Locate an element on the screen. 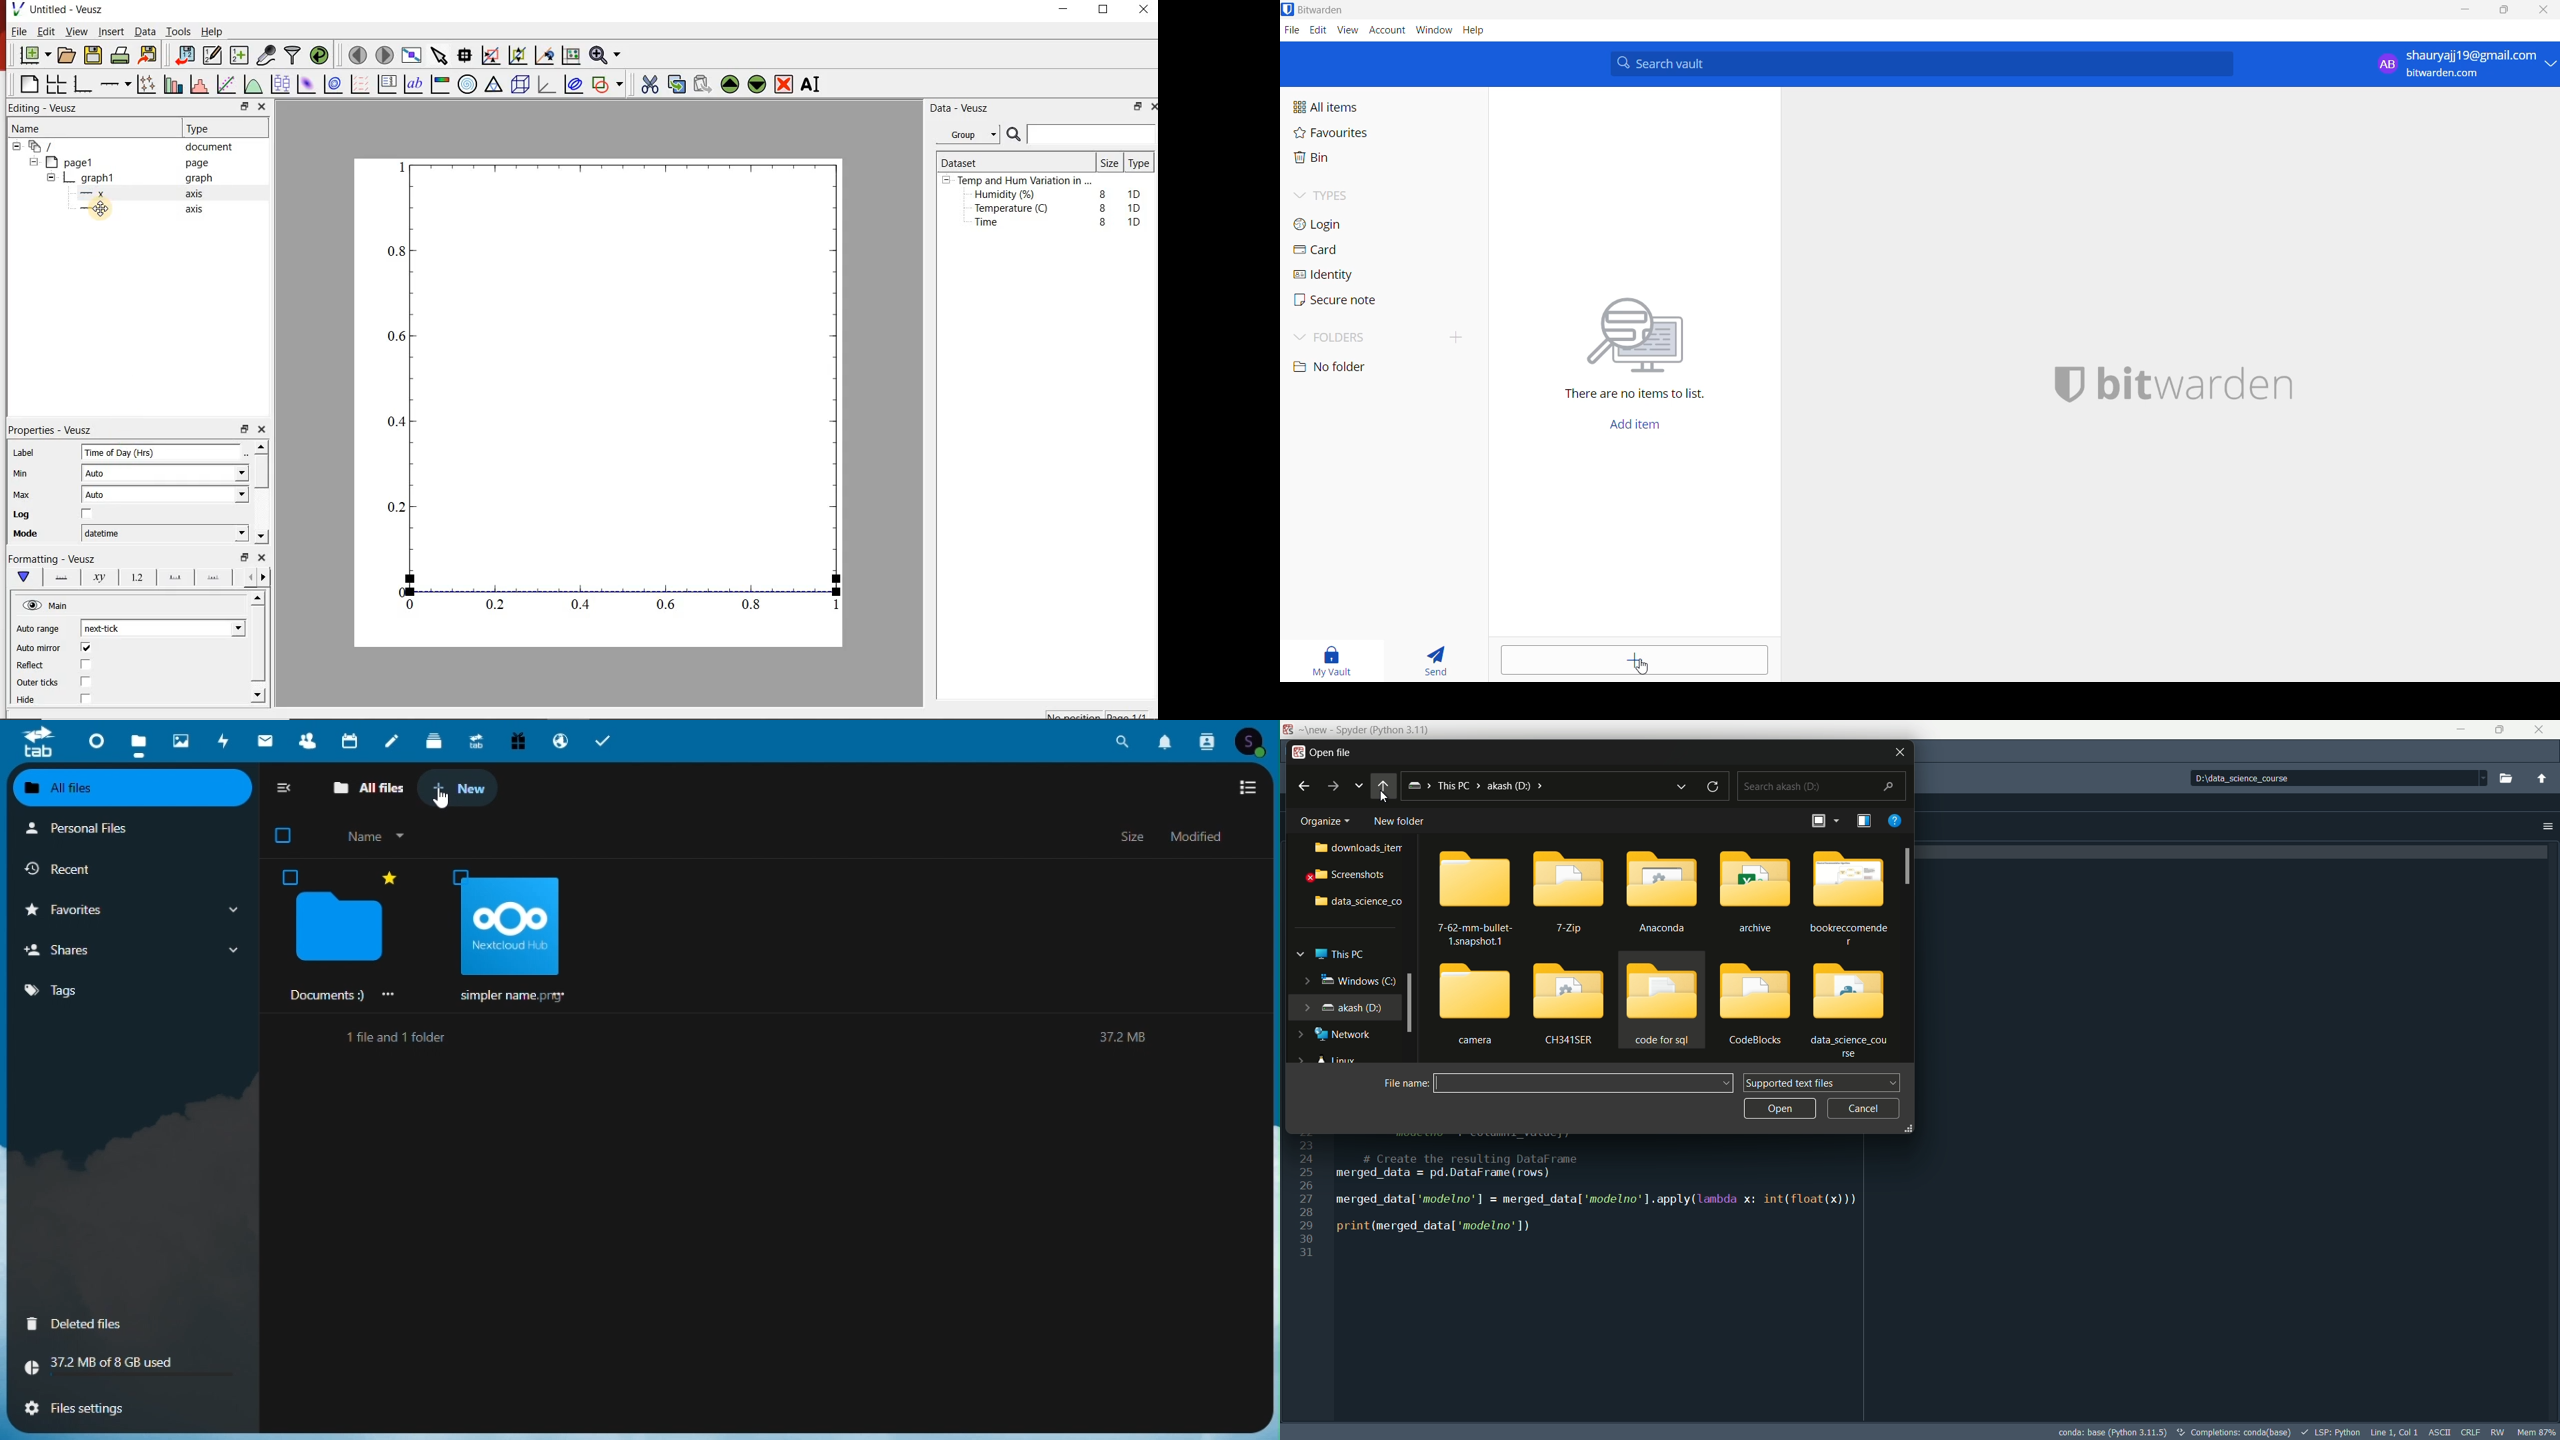 The width and height of the screenshot is (2576, 1456). Edit is located at coordinates (46, 33).